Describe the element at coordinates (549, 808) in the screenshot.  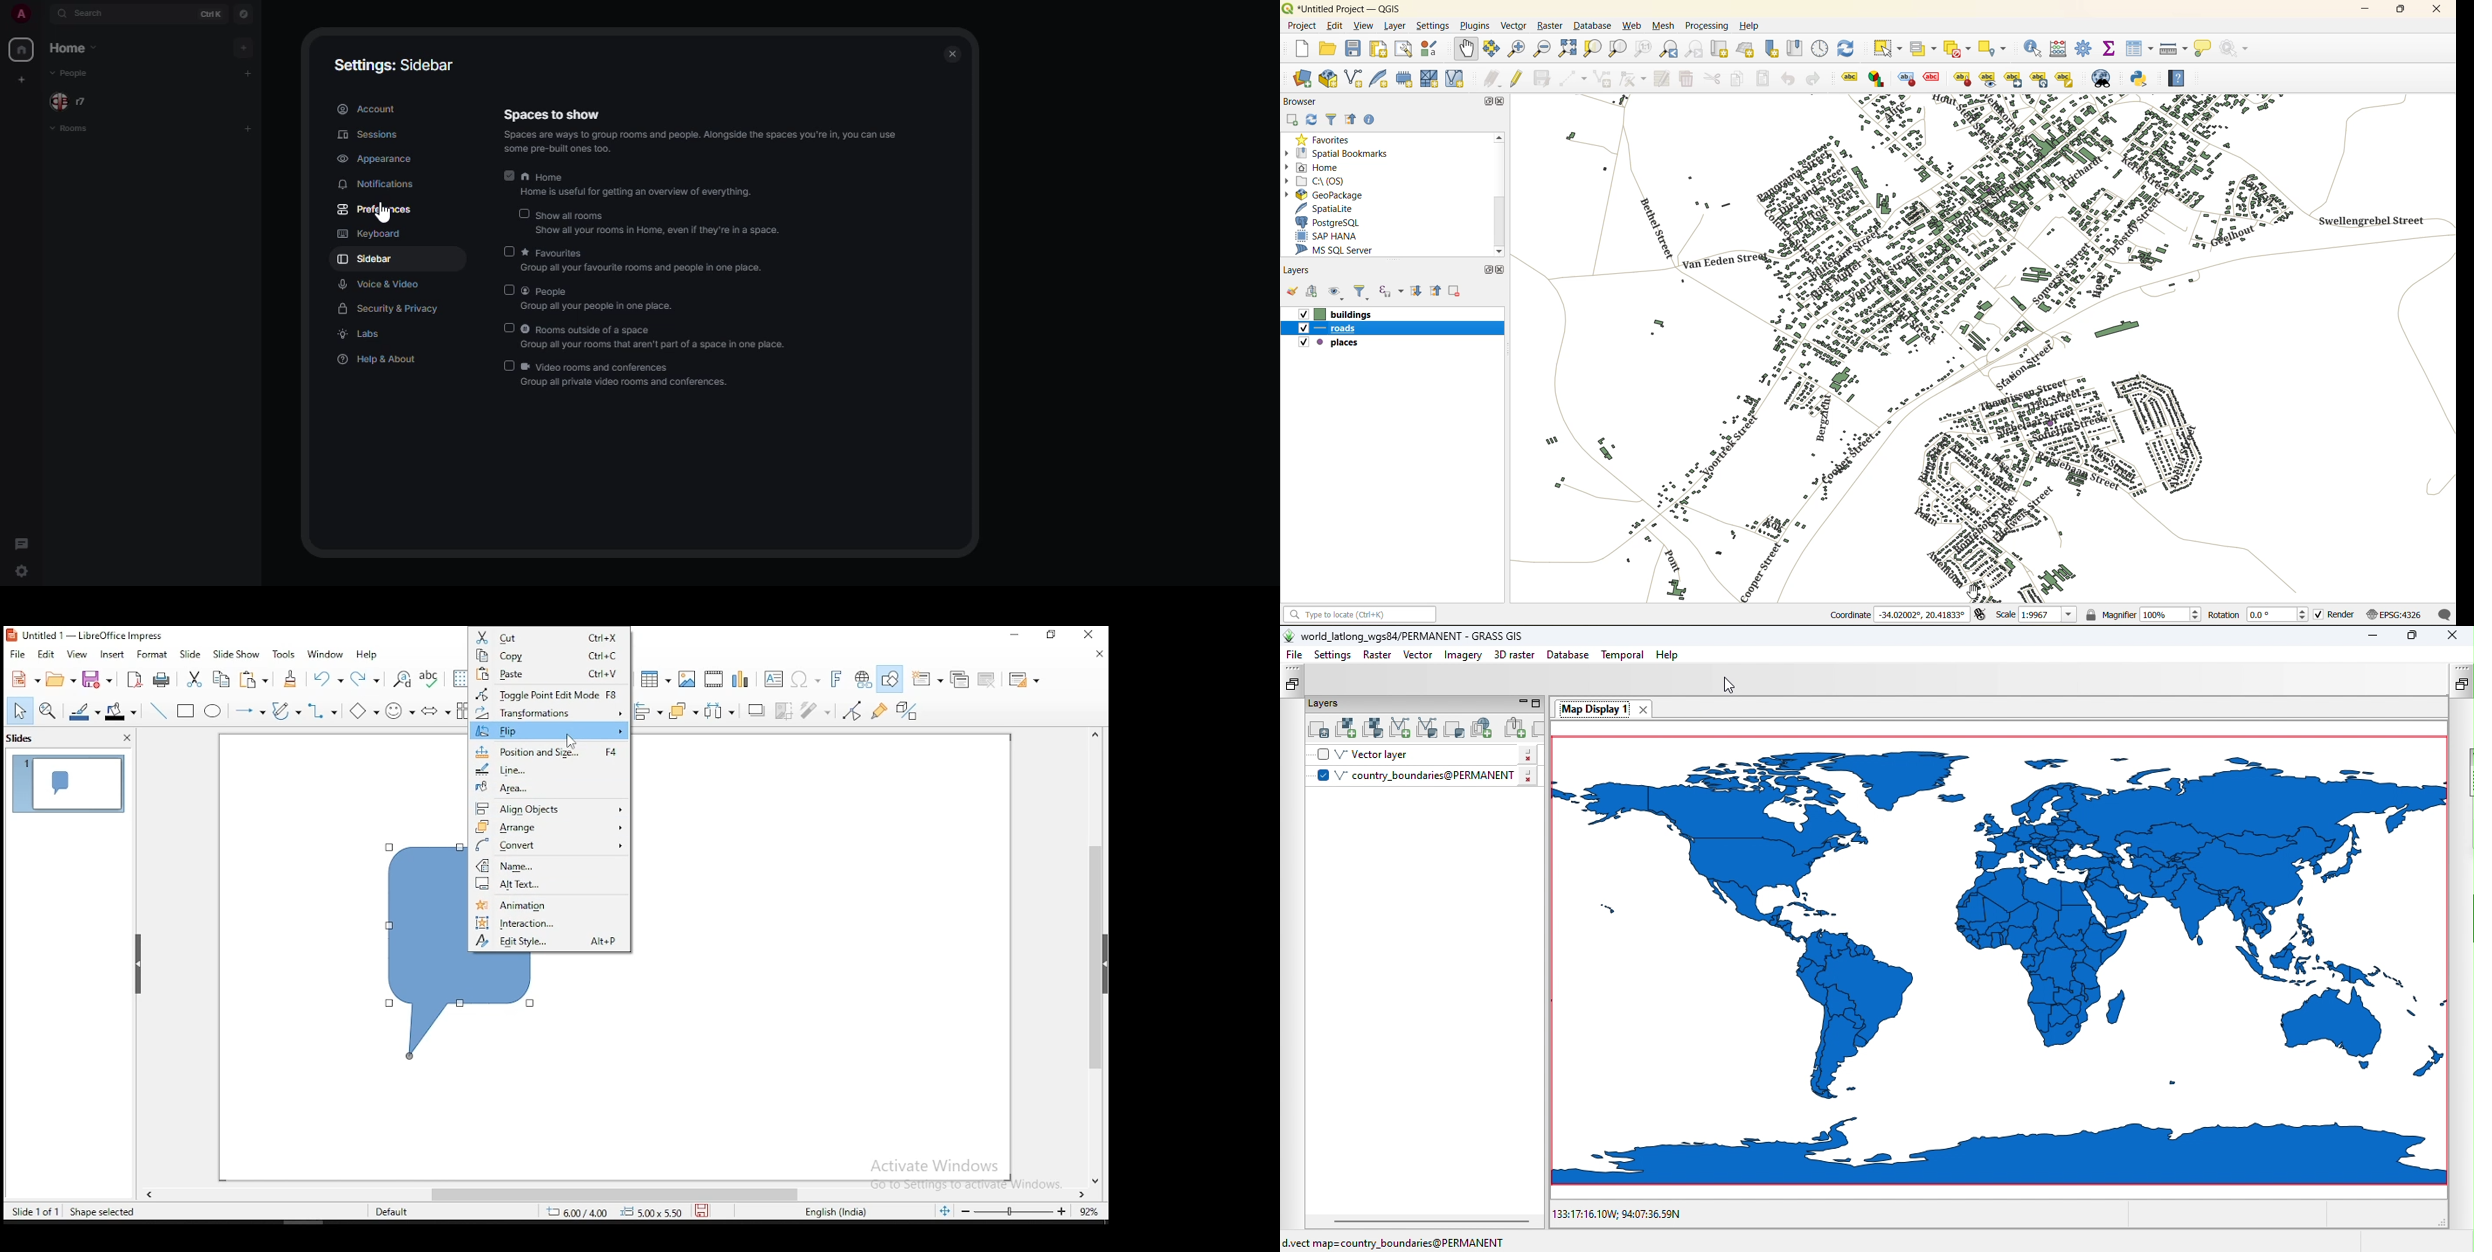
I see `align objects` at that location.